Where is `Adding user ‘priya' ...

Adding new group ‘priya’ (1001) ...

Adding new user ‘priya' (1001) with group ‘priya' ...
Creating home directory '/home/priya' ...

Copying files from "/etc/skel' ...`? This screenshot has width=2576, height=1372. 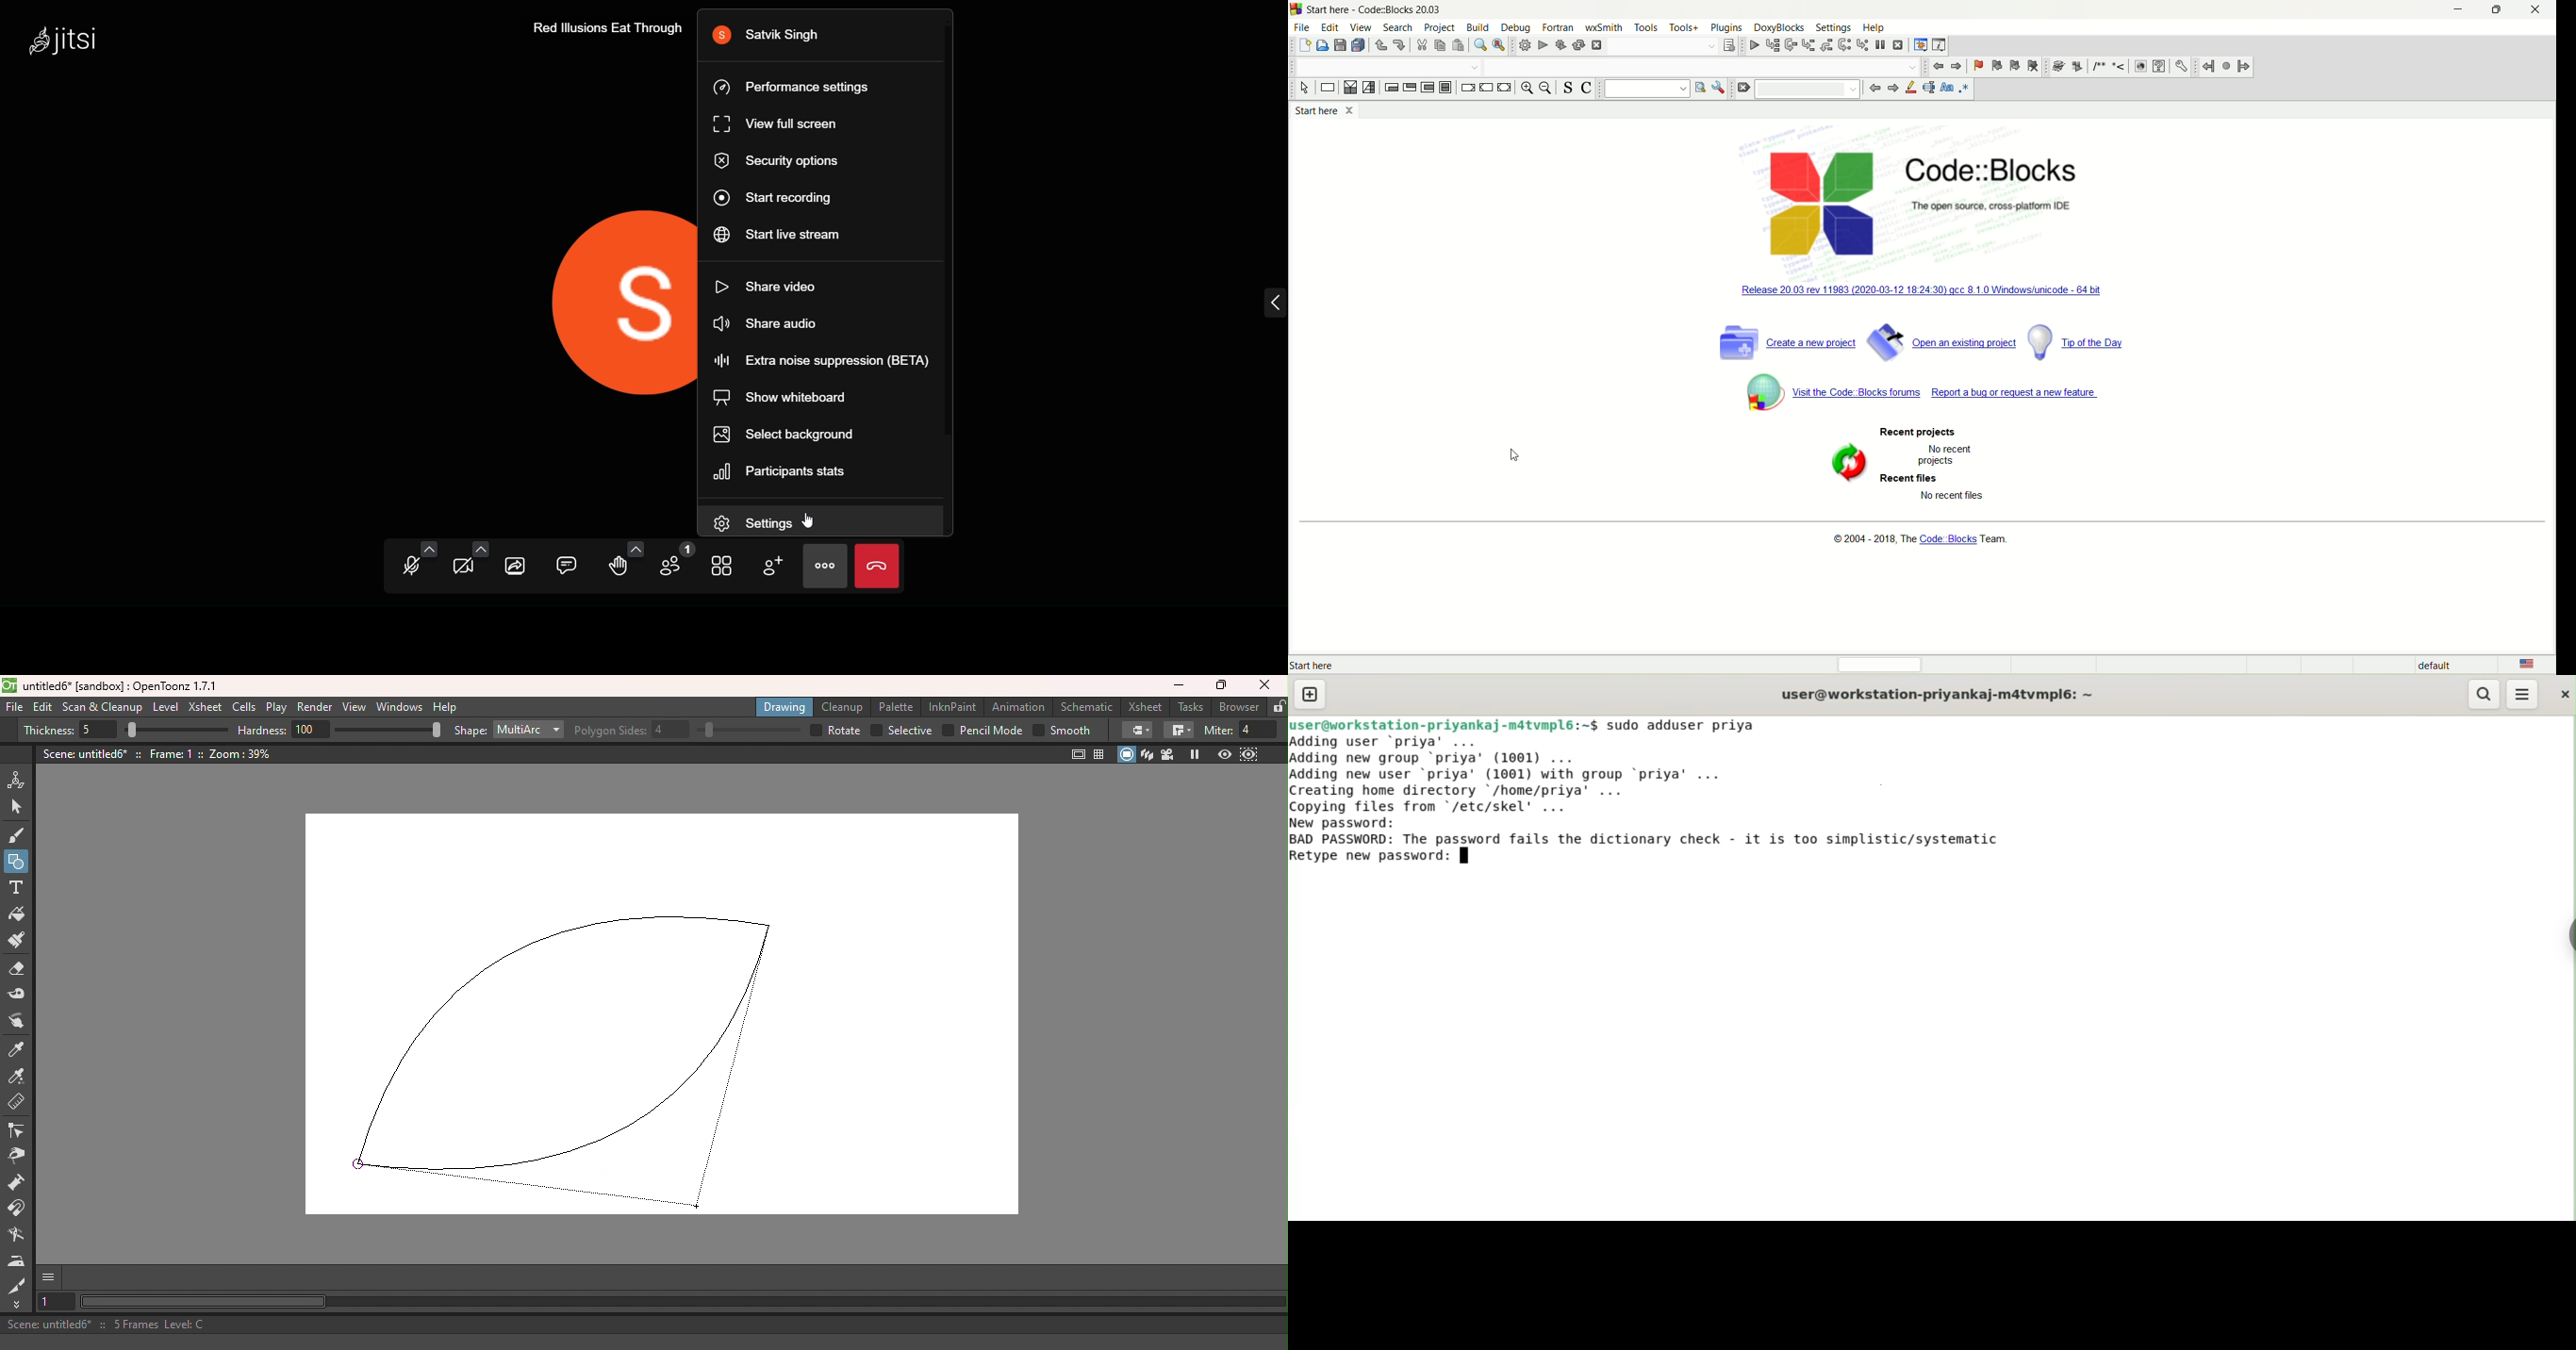 Adding user ‘priya' ...

Adding new group ‘priya’ (1001) ...

Adding new user ‘priya' (1001) with group ‘priya' ...
Creating home directory '/home/priya' ...

Copying files from "/etc/skel' ... is located at coordinates (1513, 774).